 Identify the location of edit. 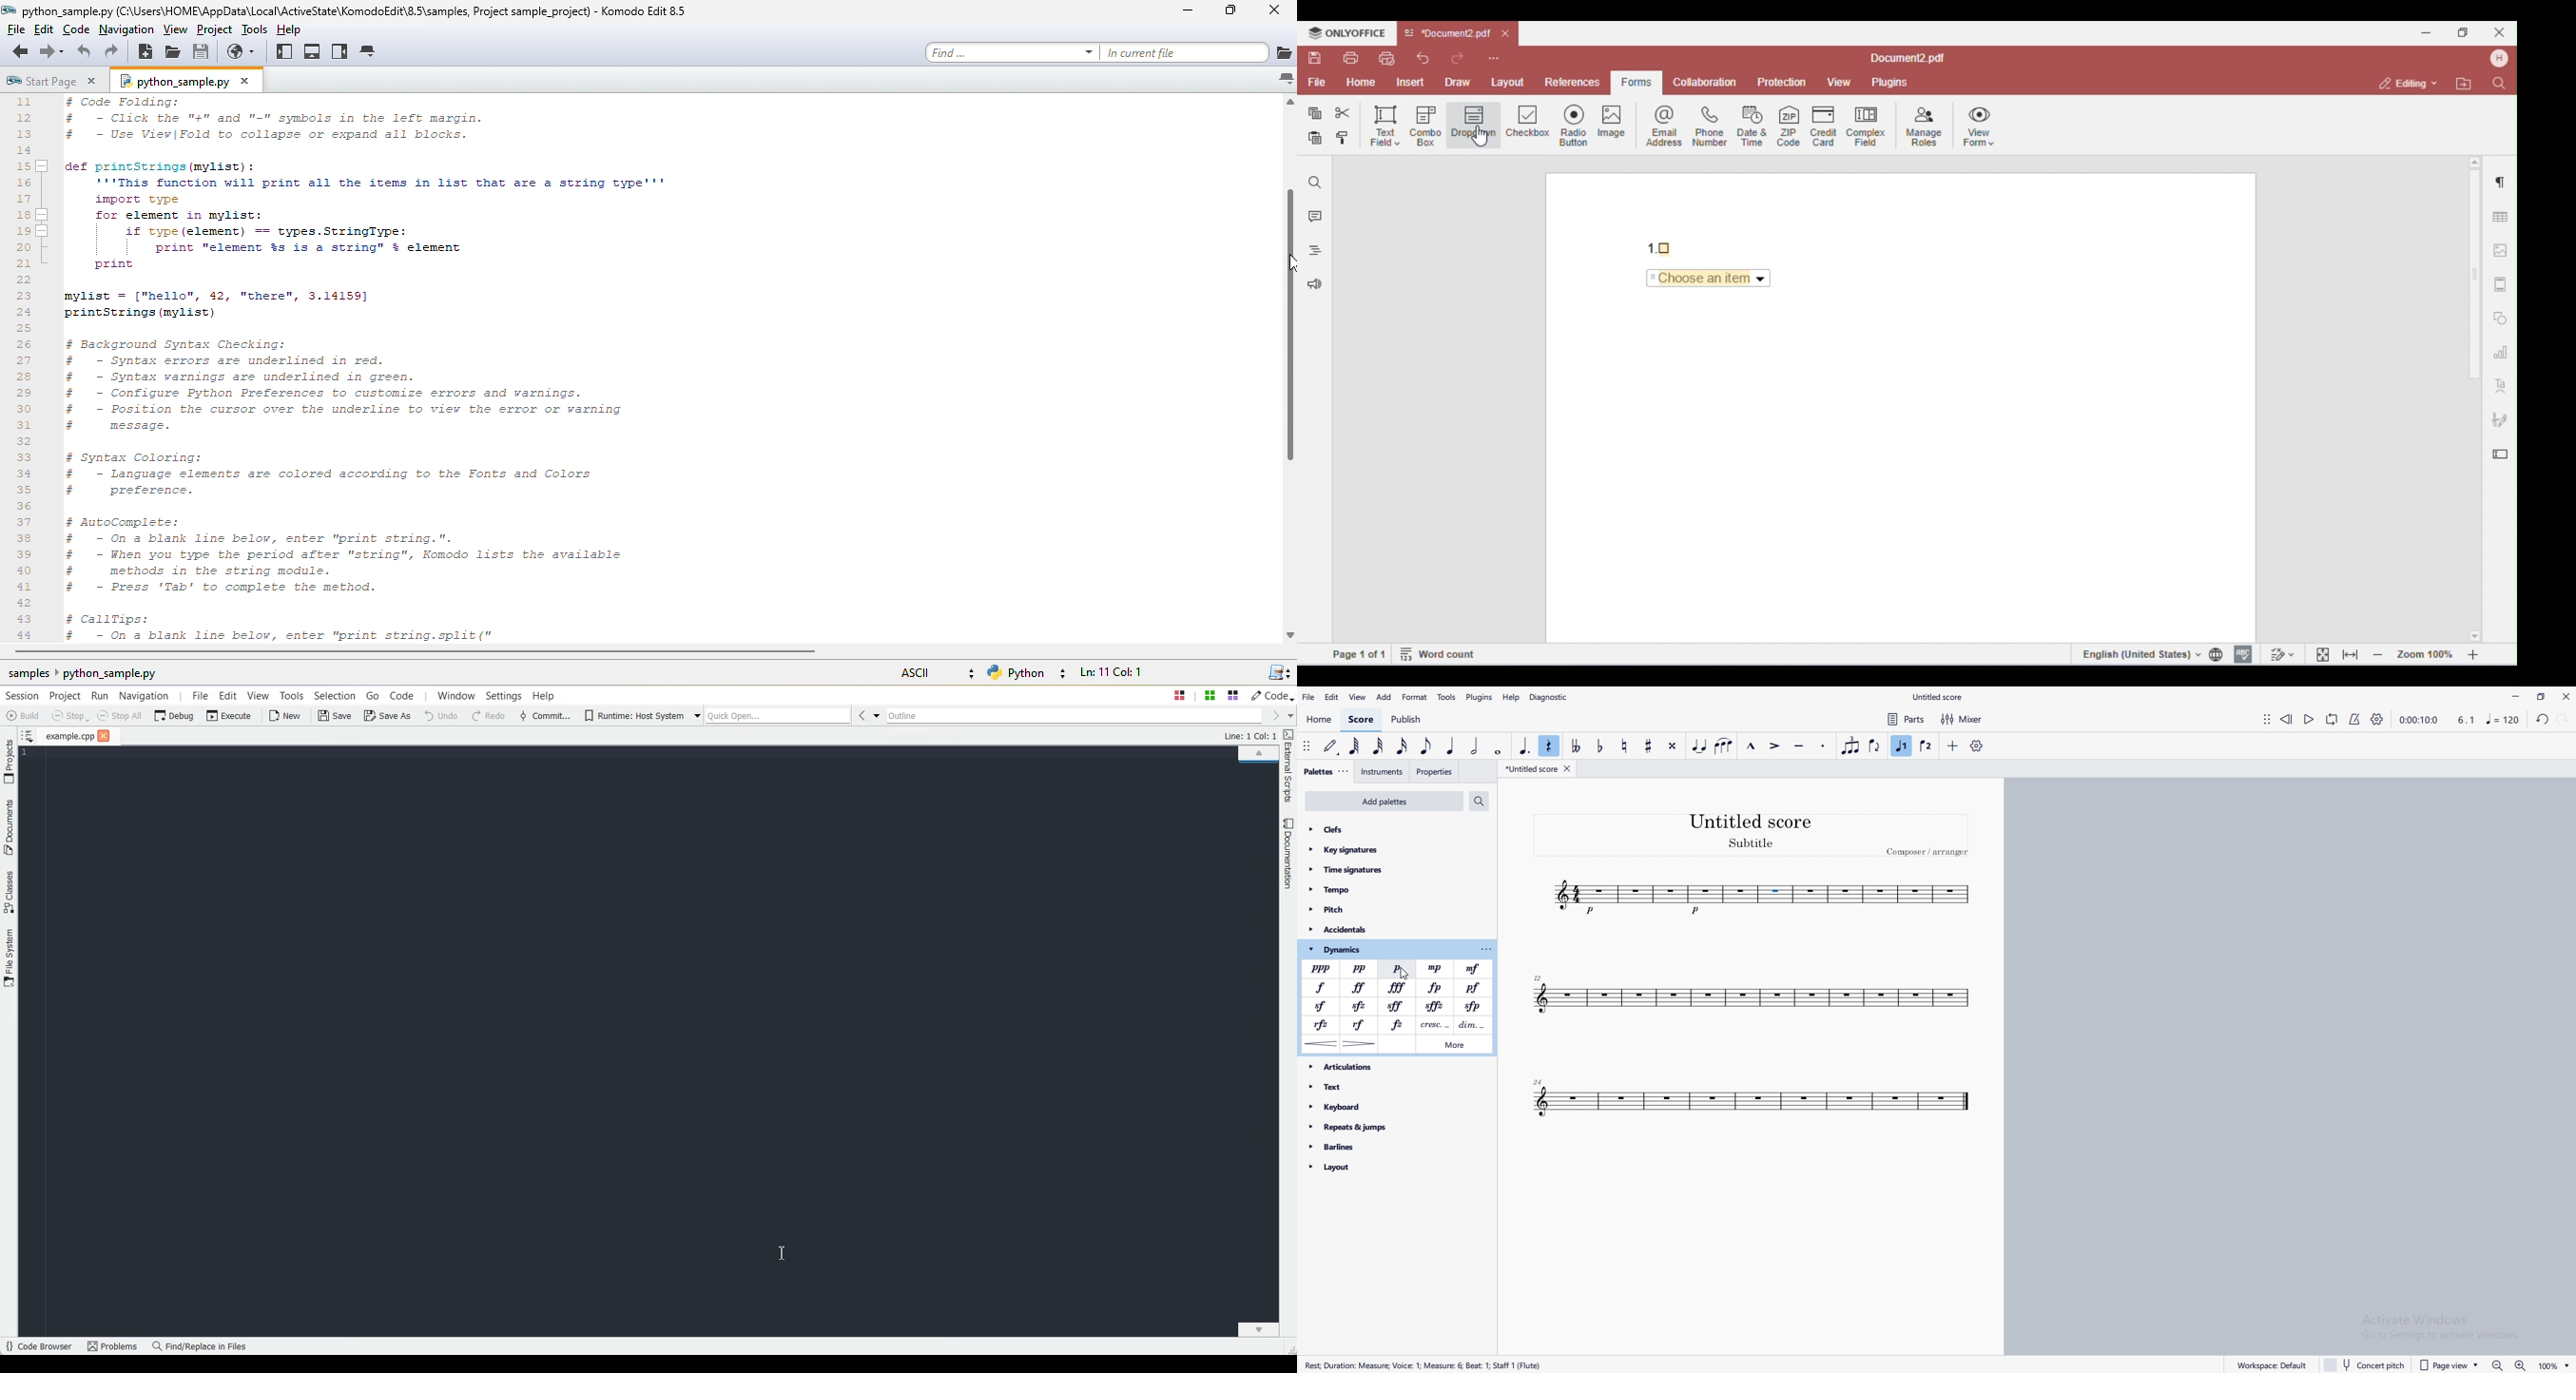
(1333, 697).